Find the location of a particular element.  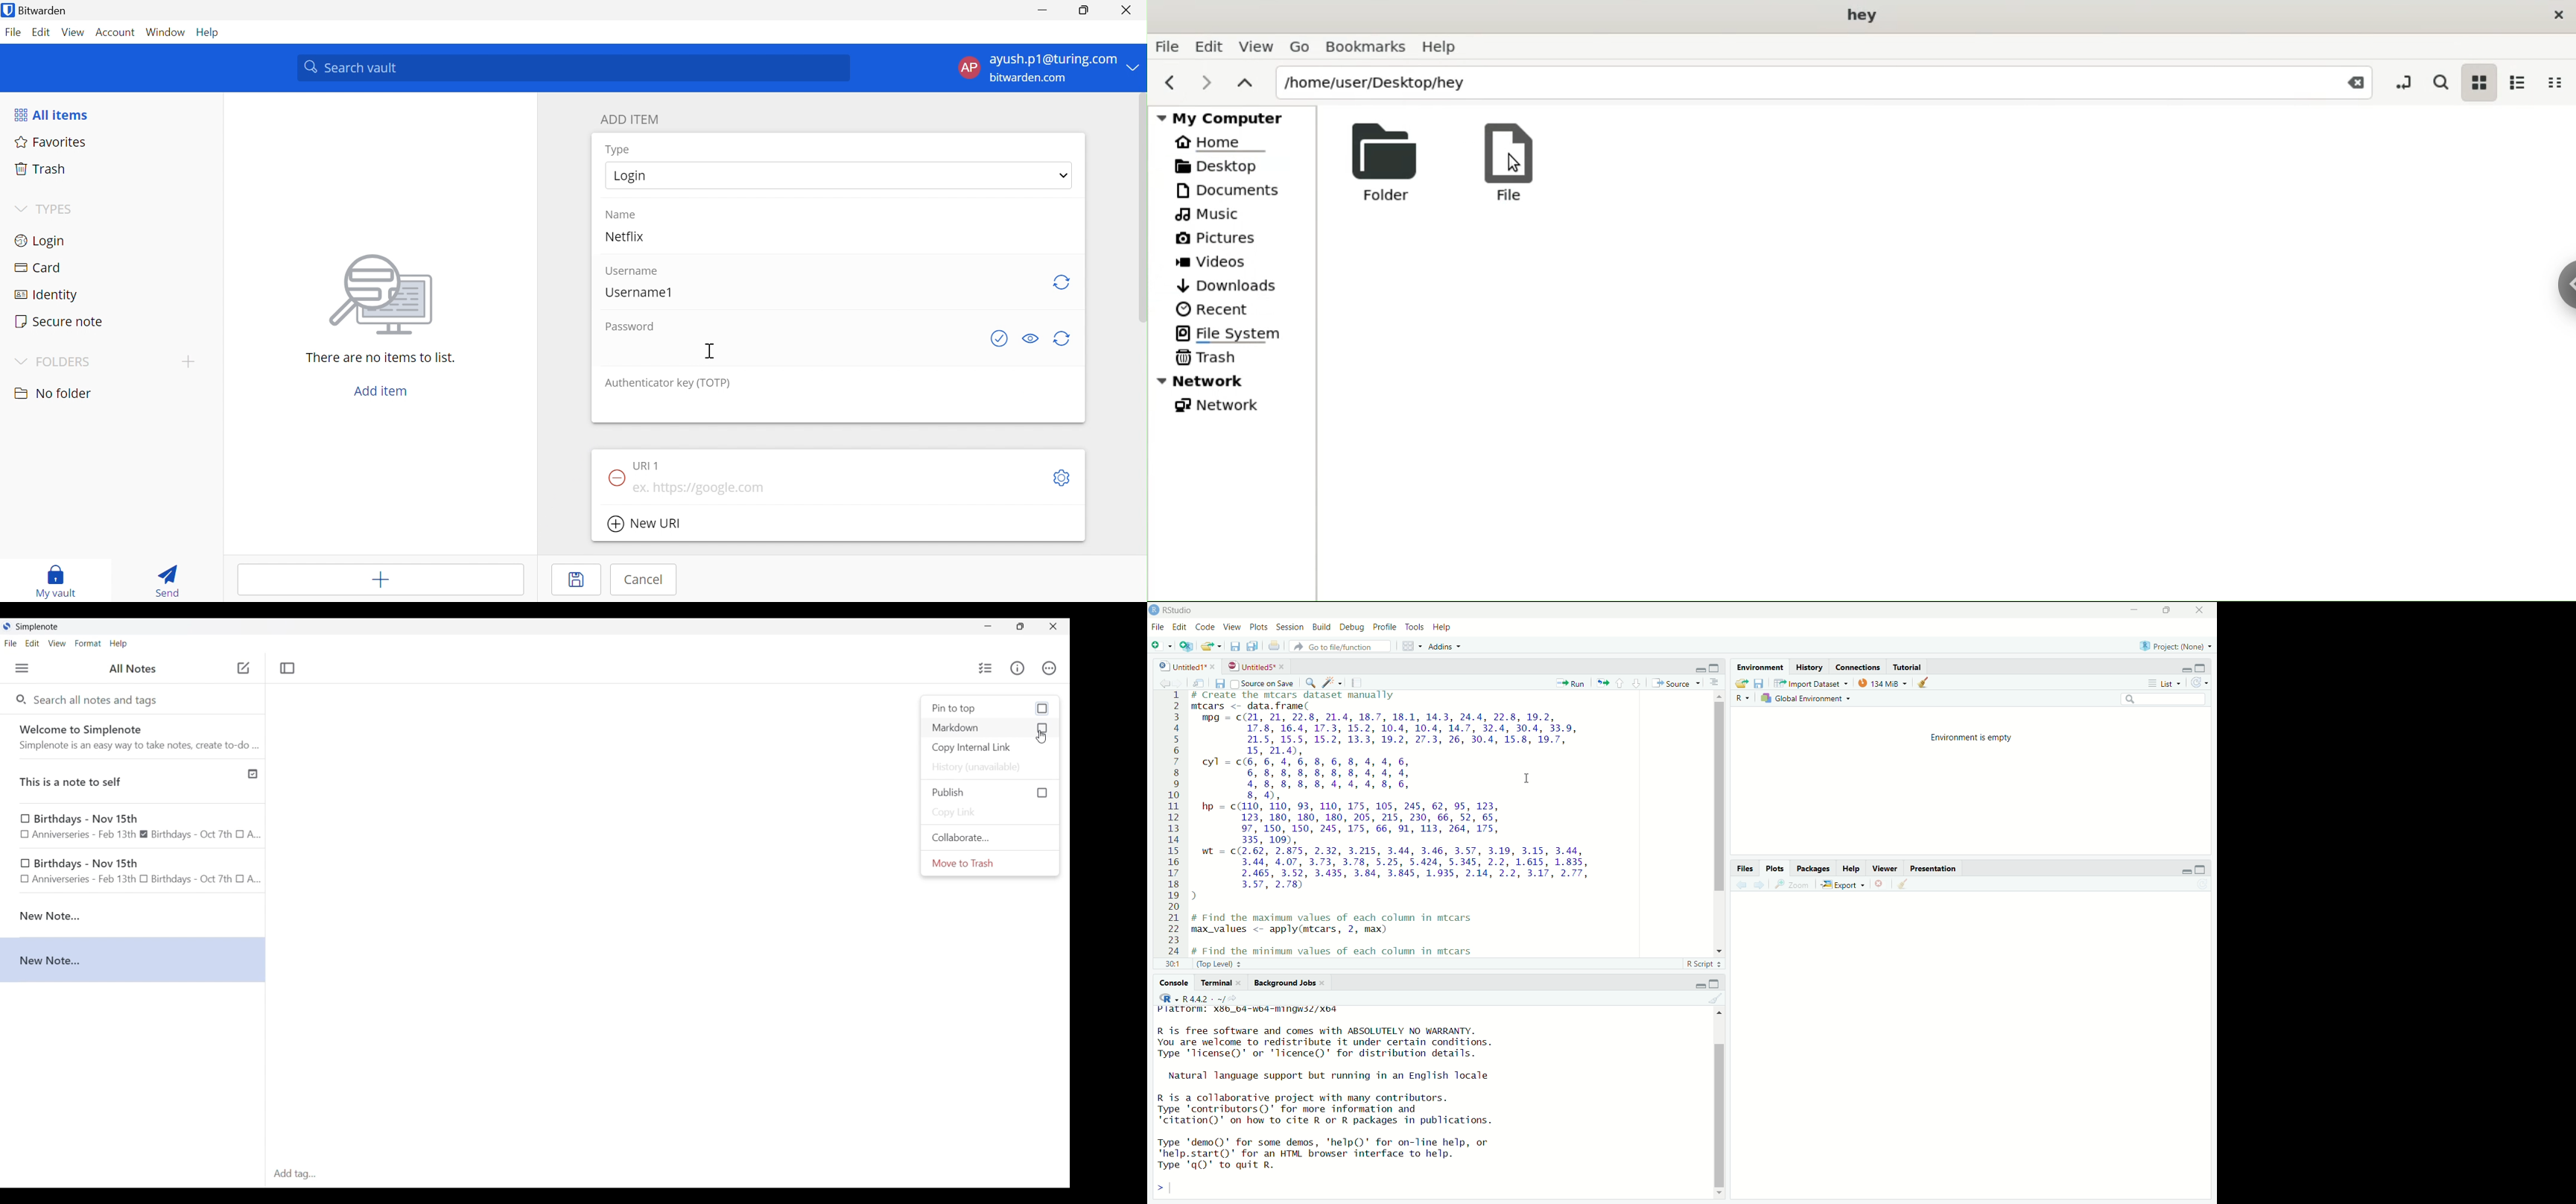

Click to activate markdown for current note is located at coordinates (990, 728).